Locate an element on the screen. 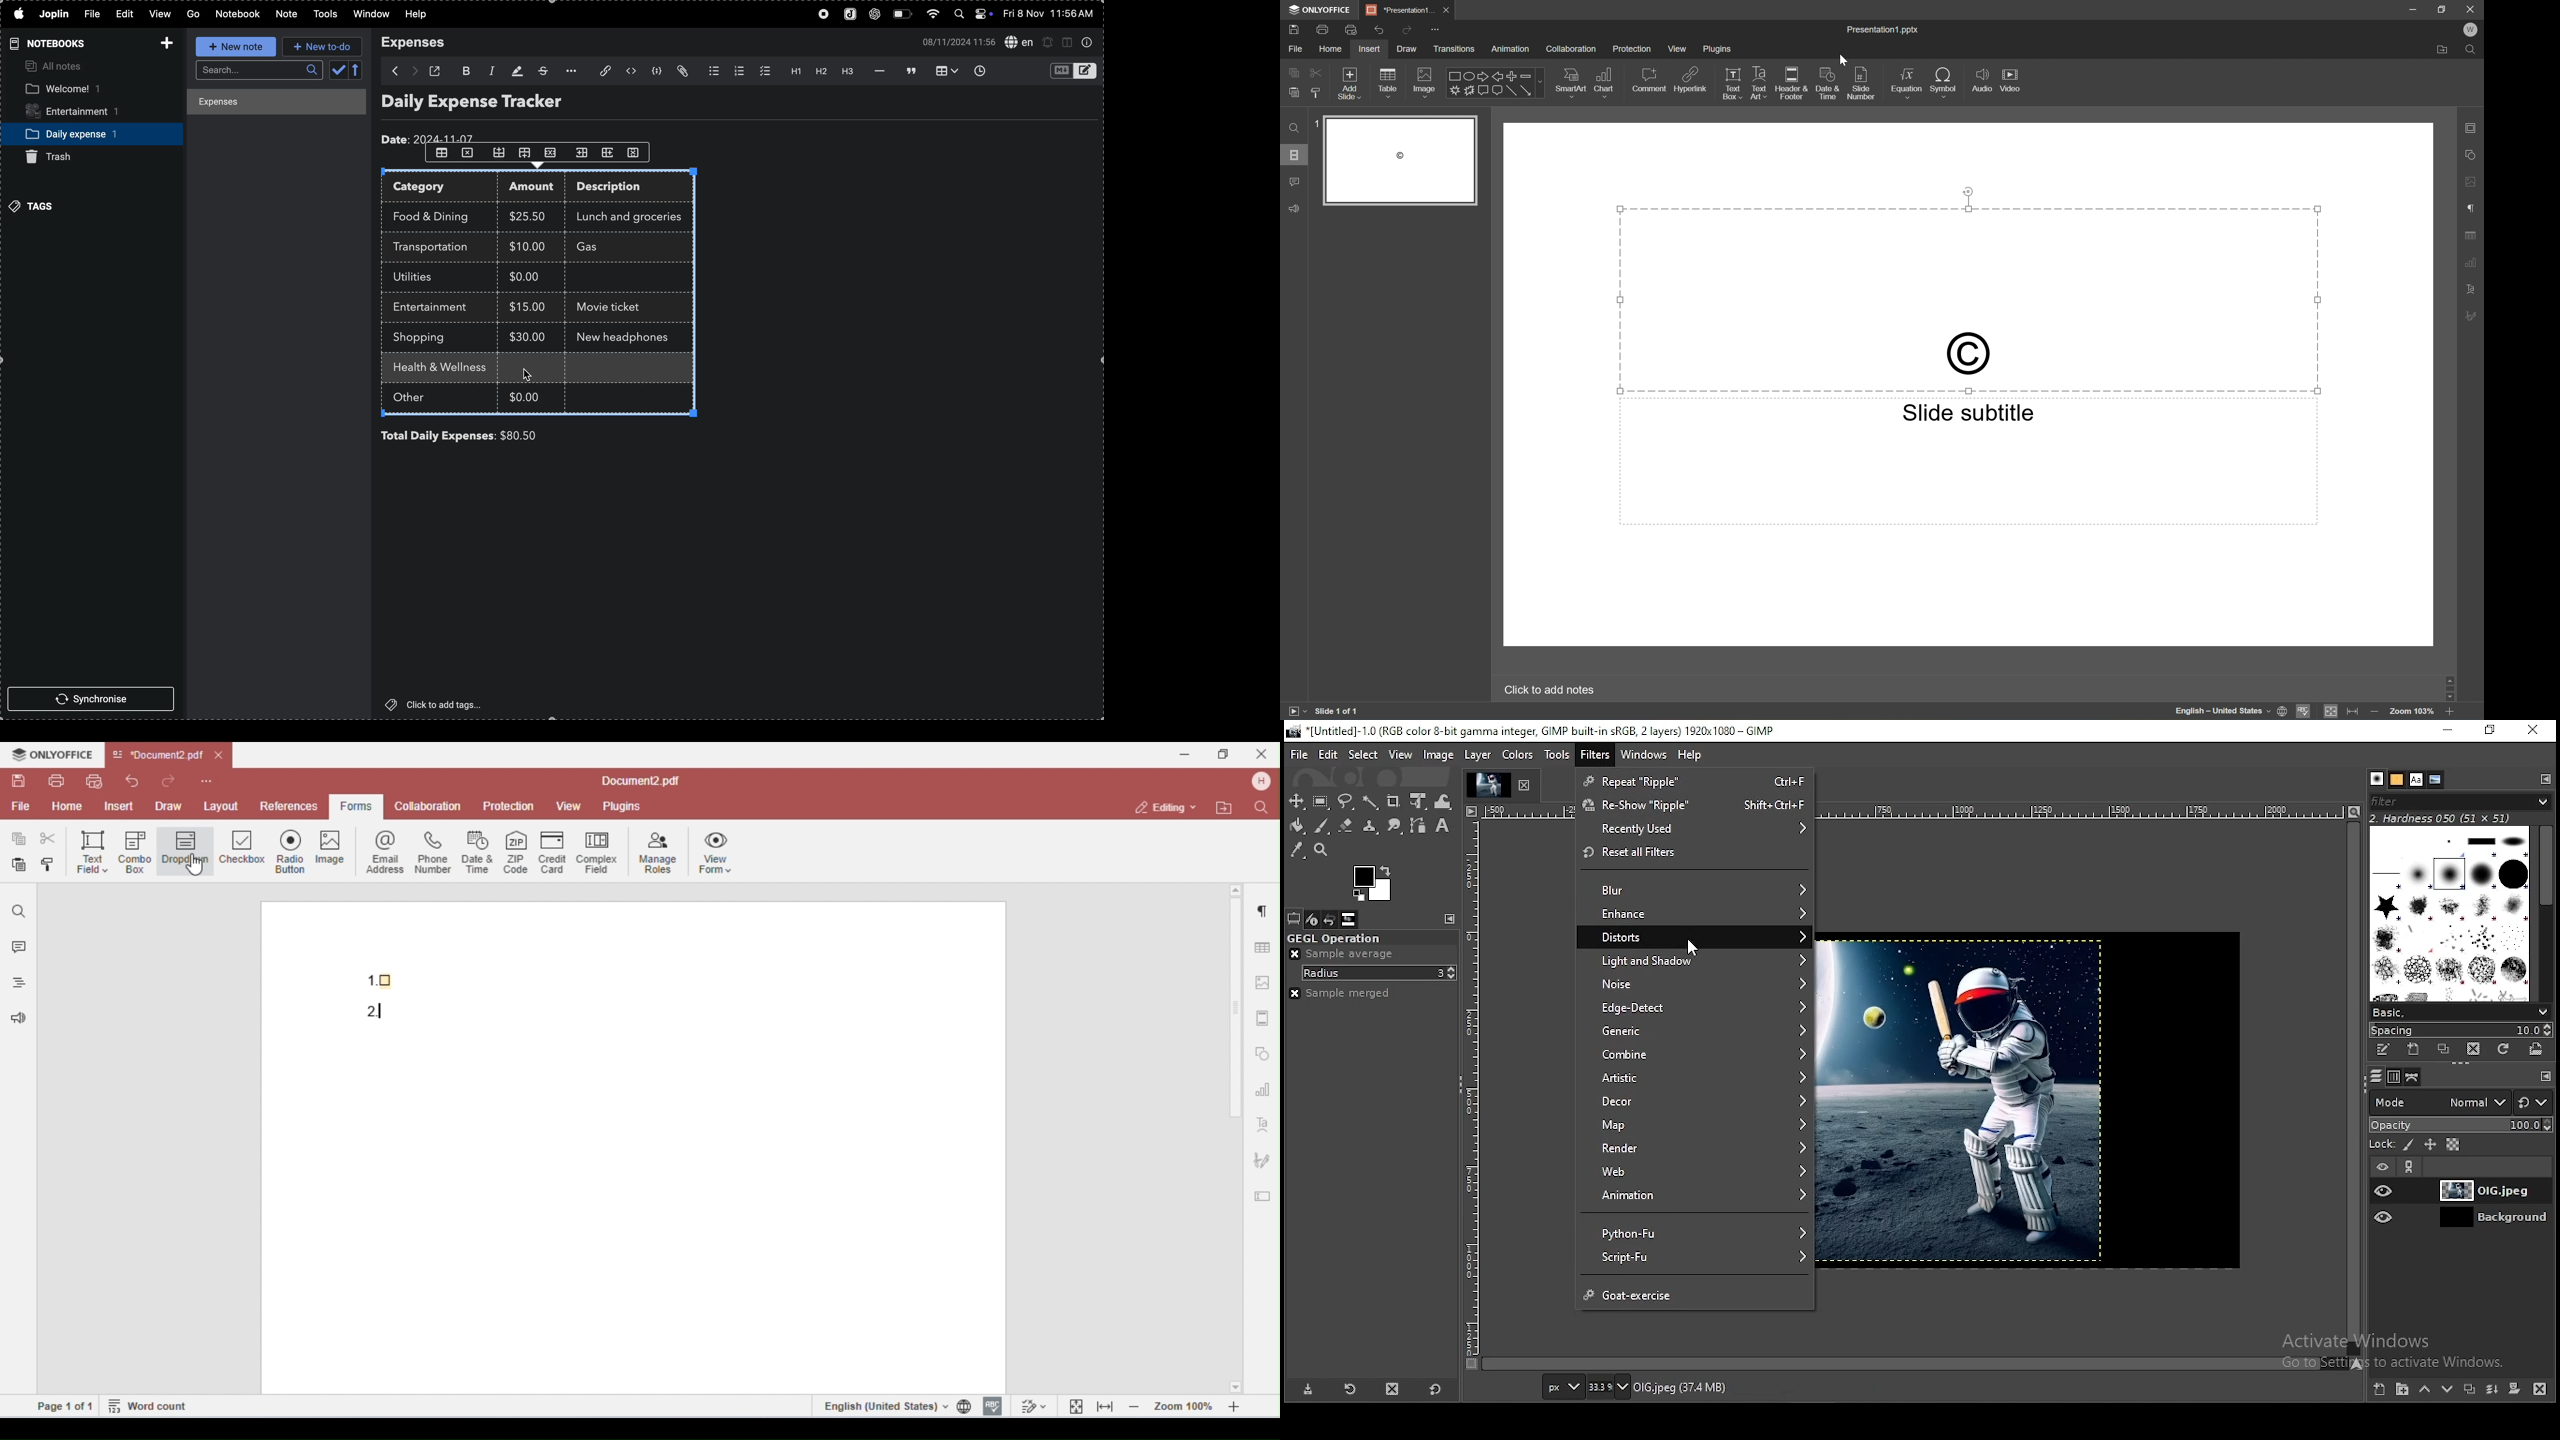 The height and width of the screenshot is (1456, 2576). layers is located at coordinates (2376, 1077).